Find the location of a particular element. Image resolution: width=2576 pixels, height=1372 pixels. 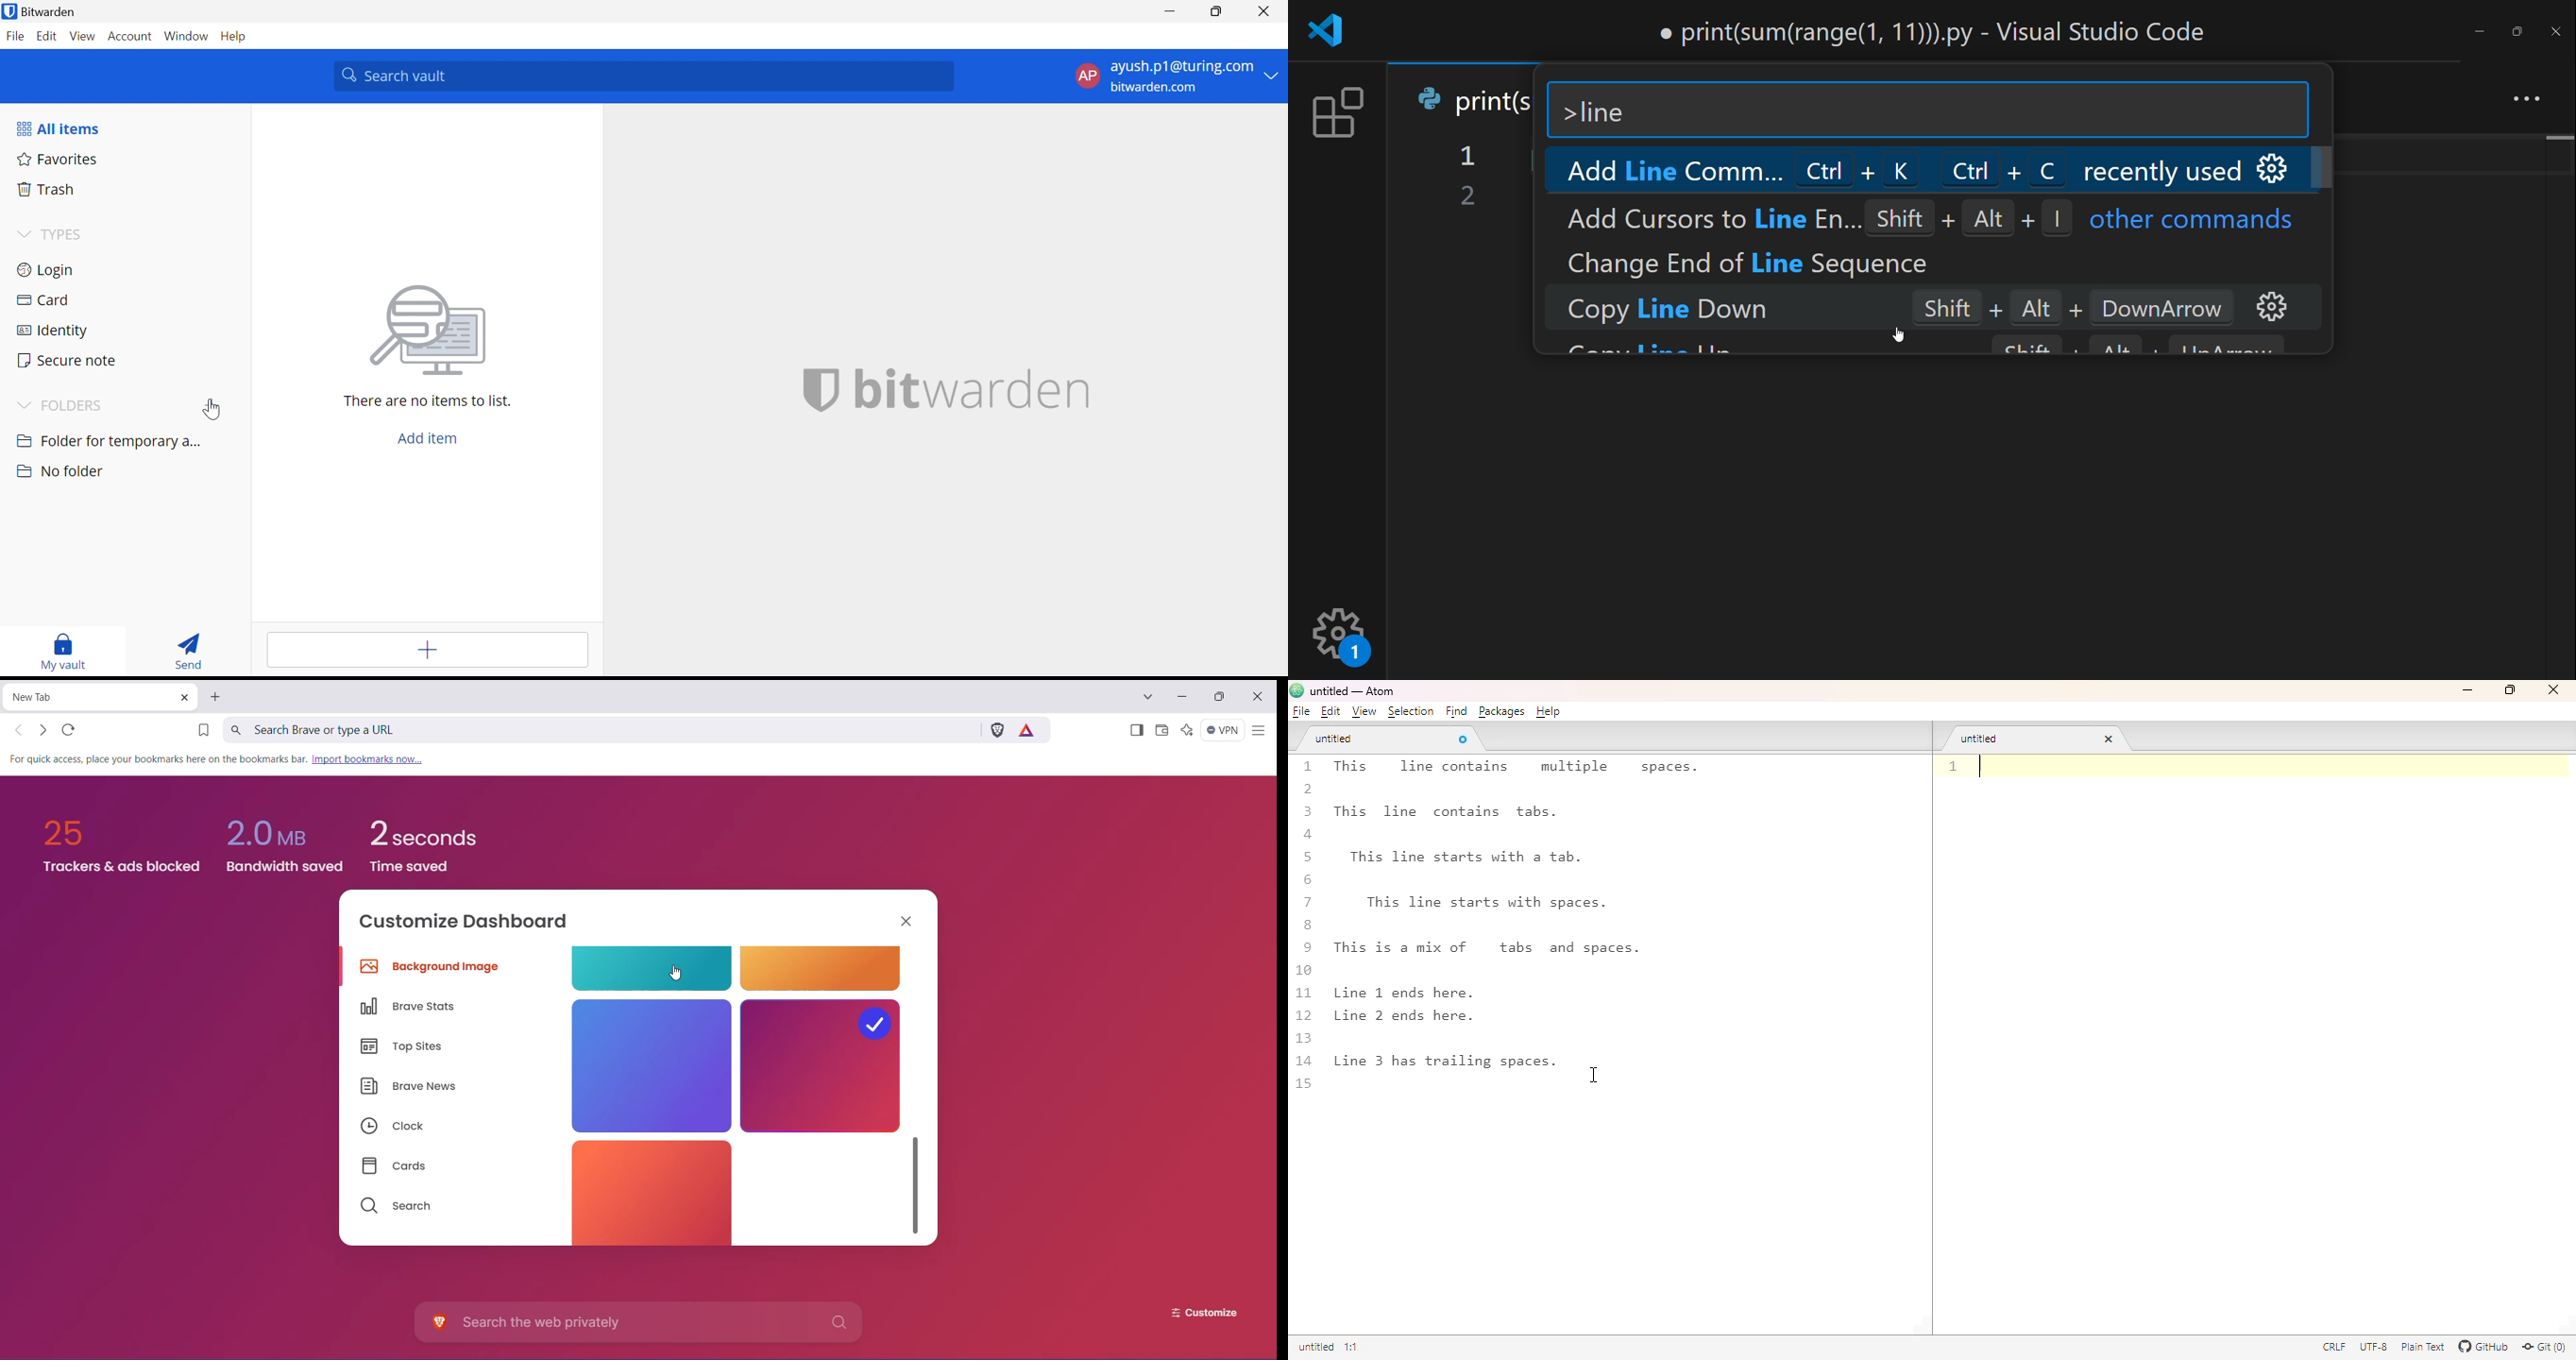

Search the Web privately is located at coordinates (642, 1322).